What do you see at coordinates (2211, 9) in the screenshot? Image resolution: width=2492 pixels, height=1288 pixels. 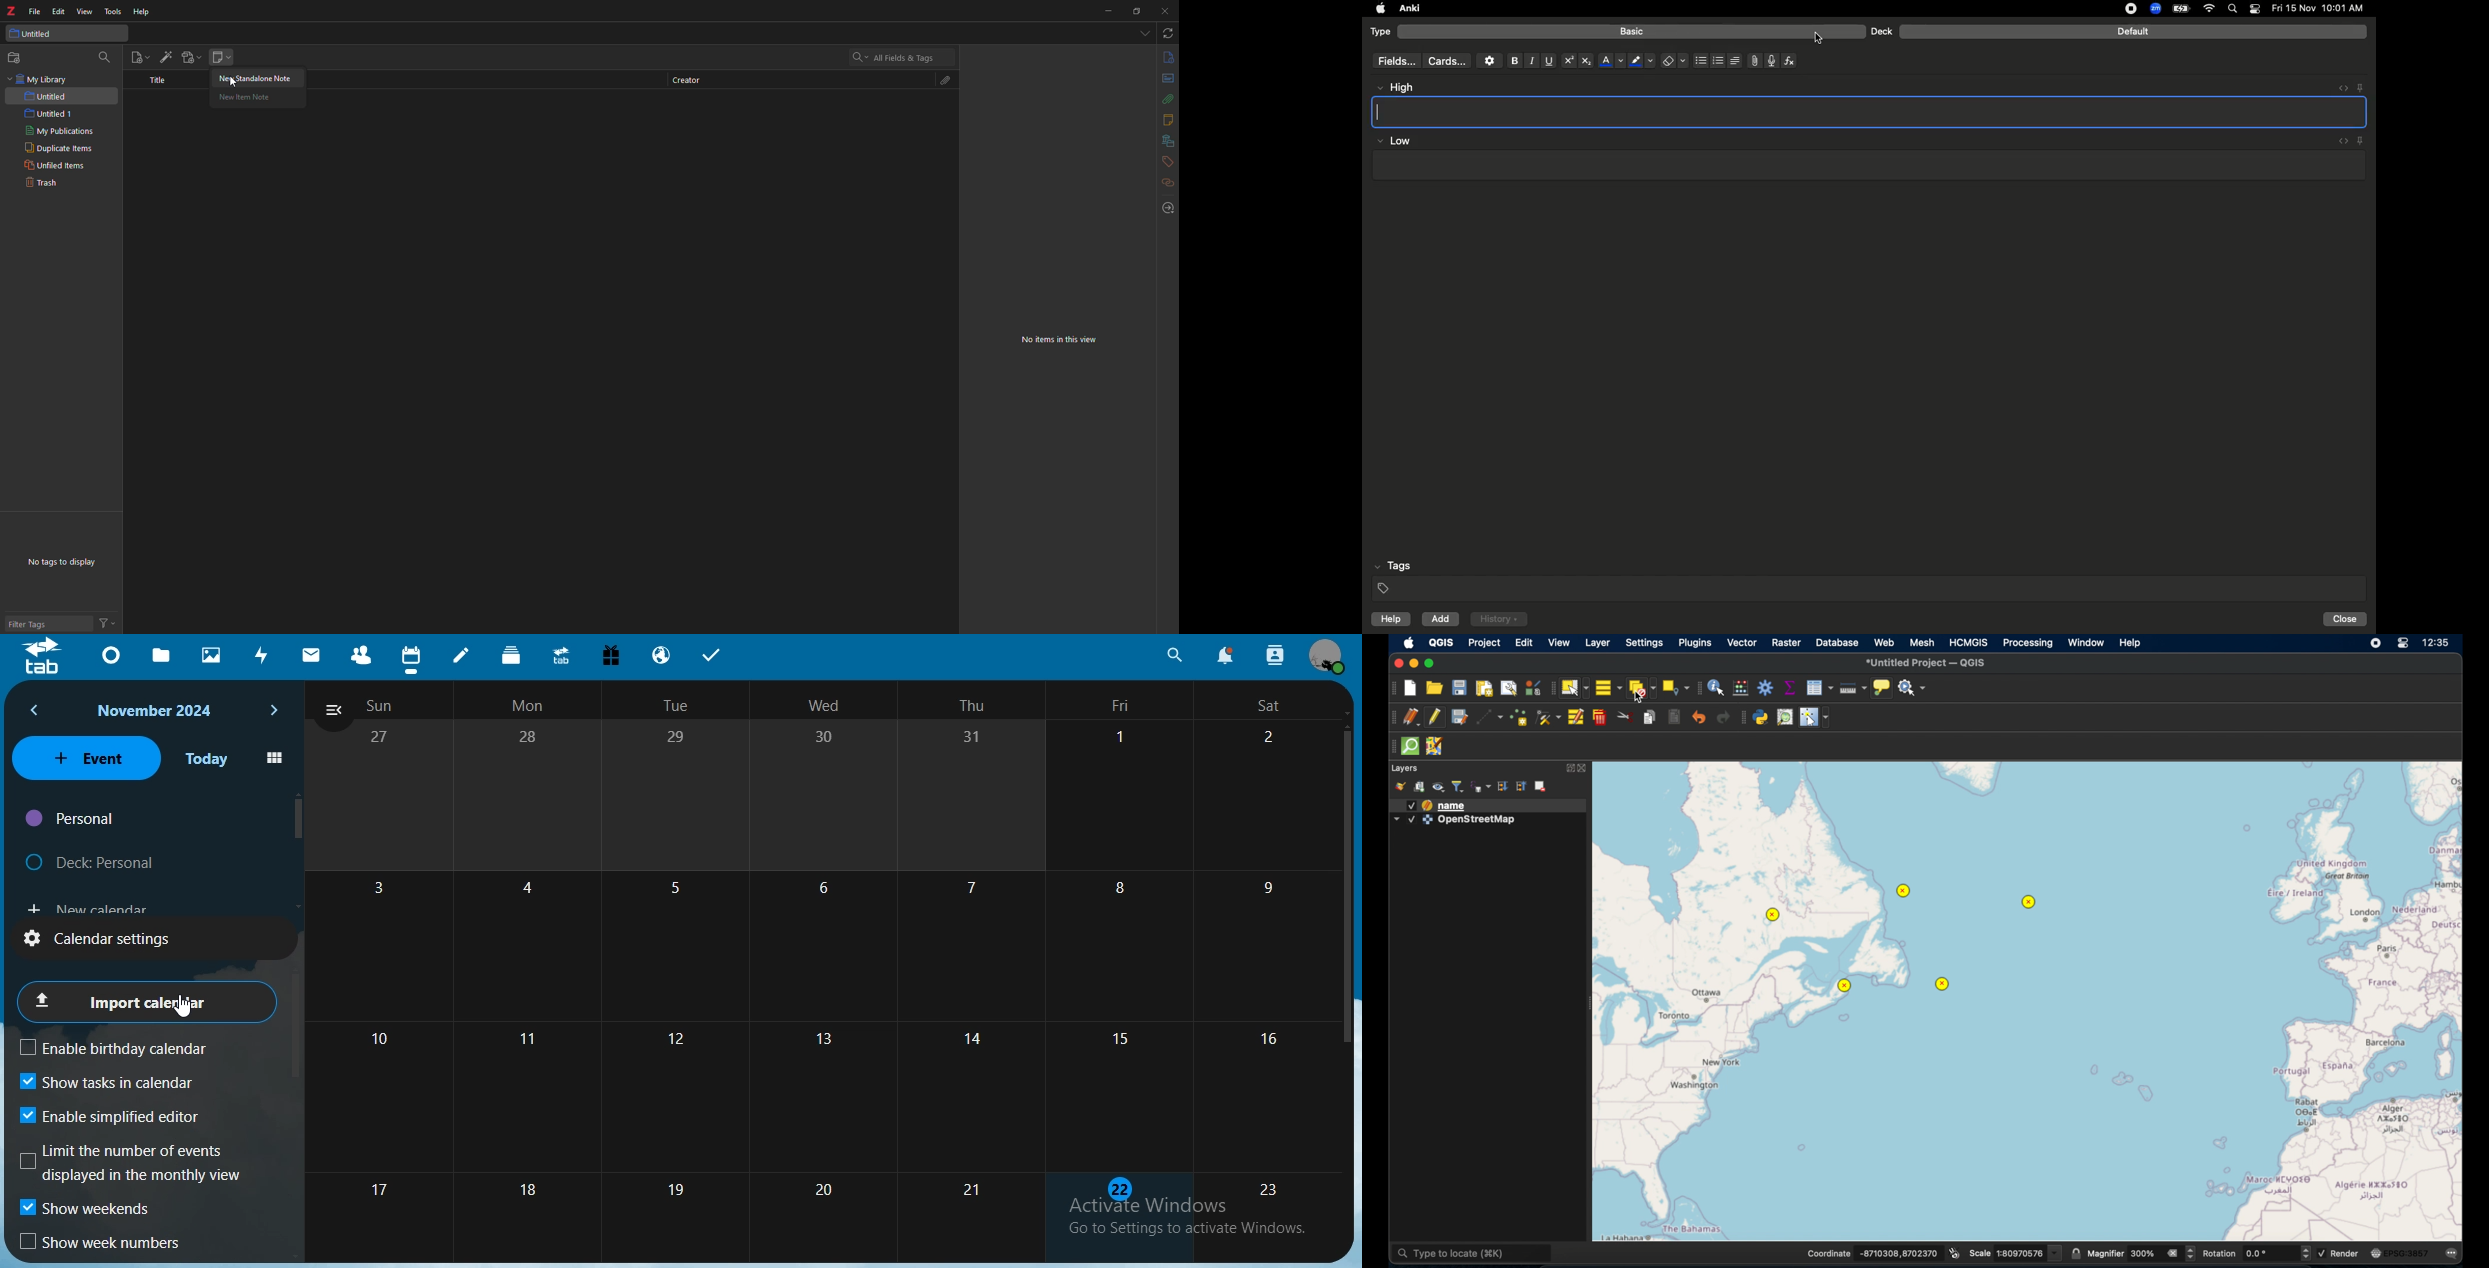 I see `Internet` at bounding box center [2211, 9].